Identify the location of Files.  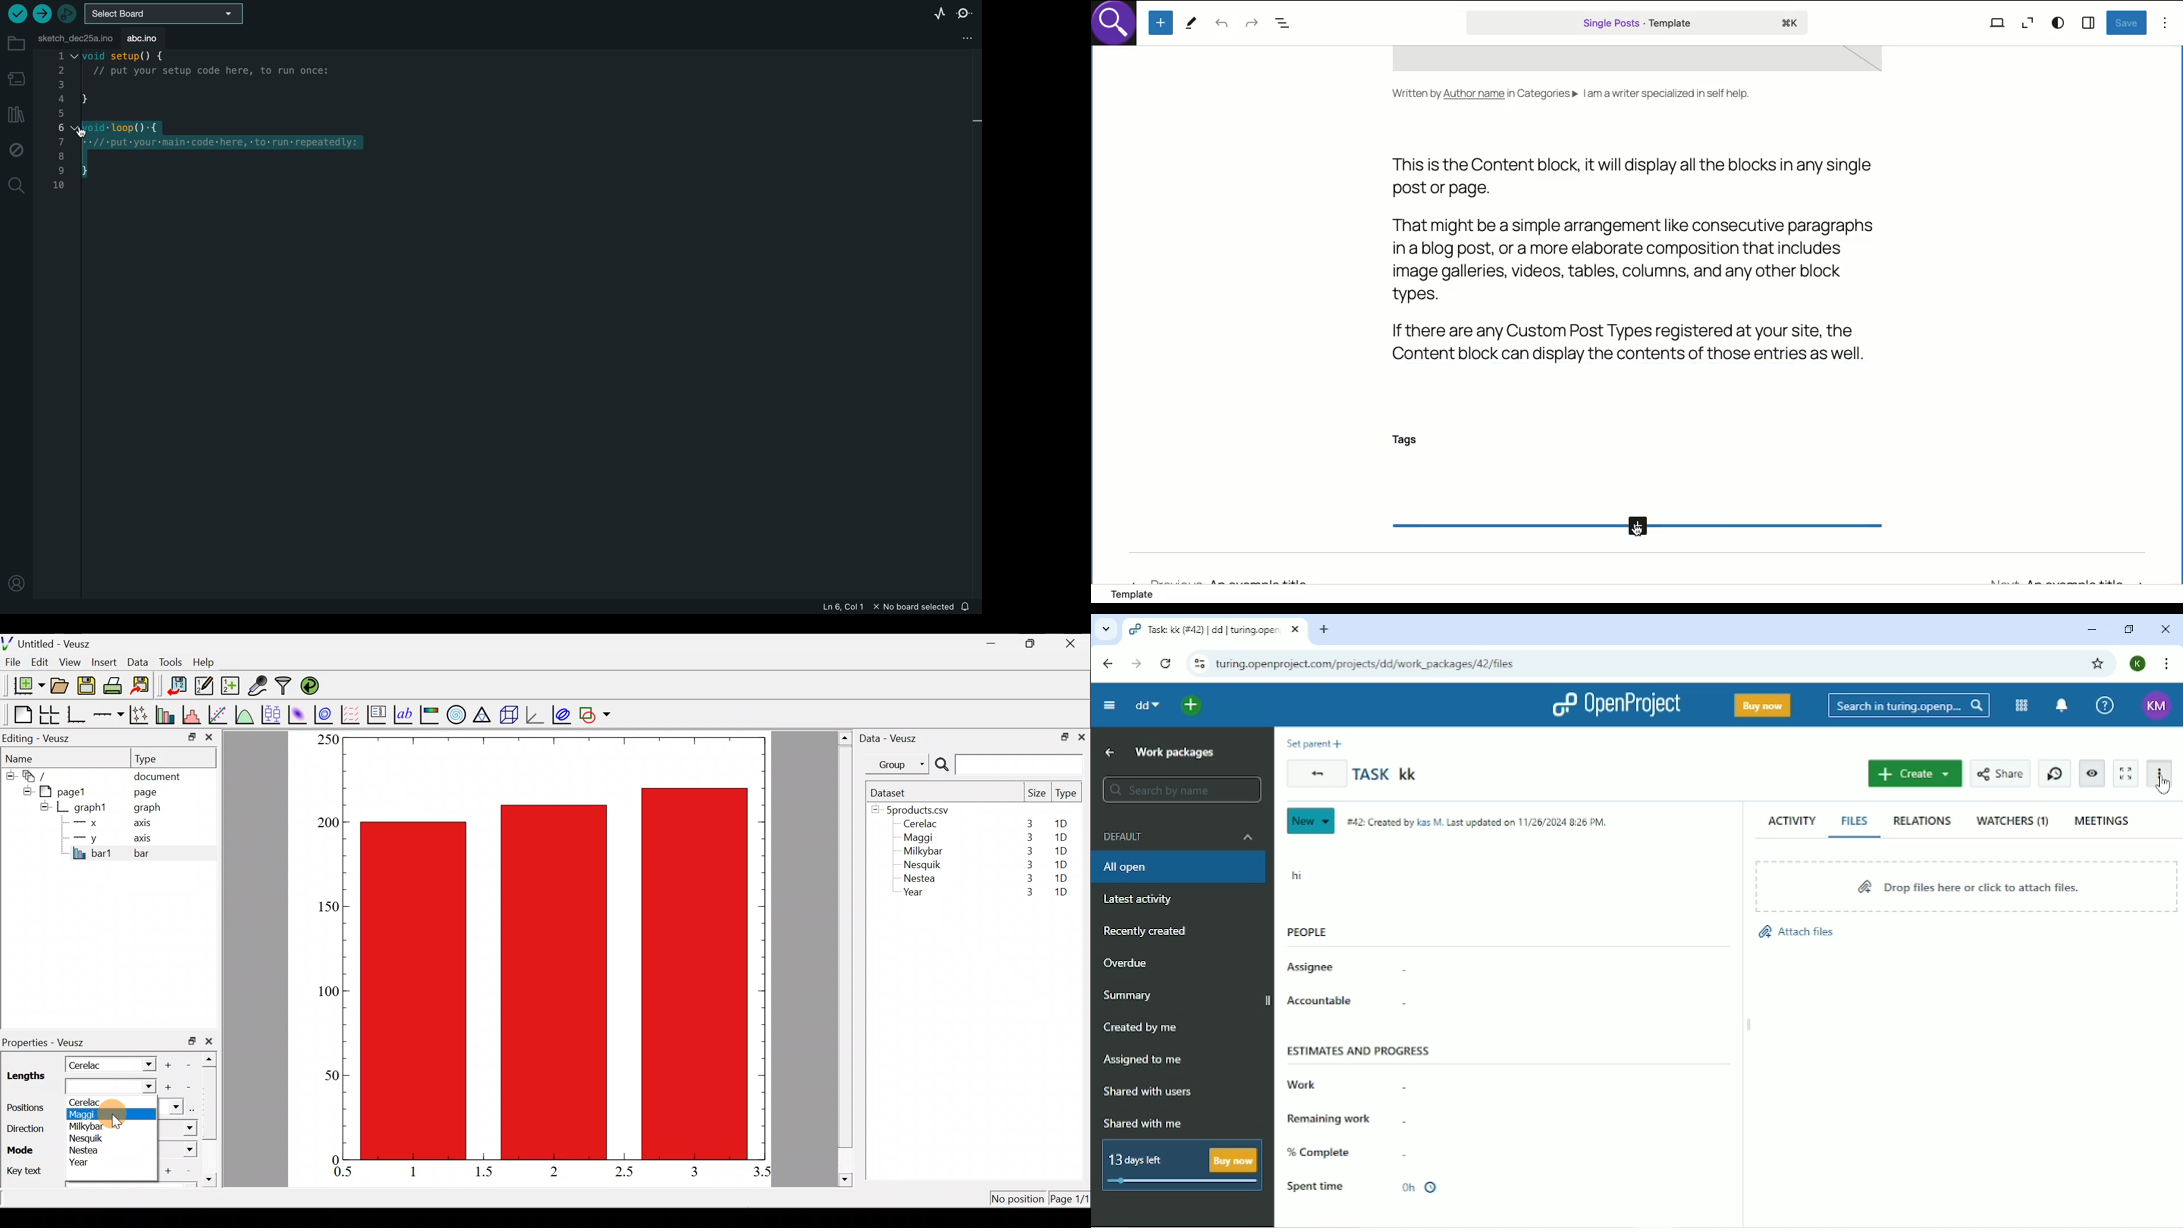
(1856, 822).